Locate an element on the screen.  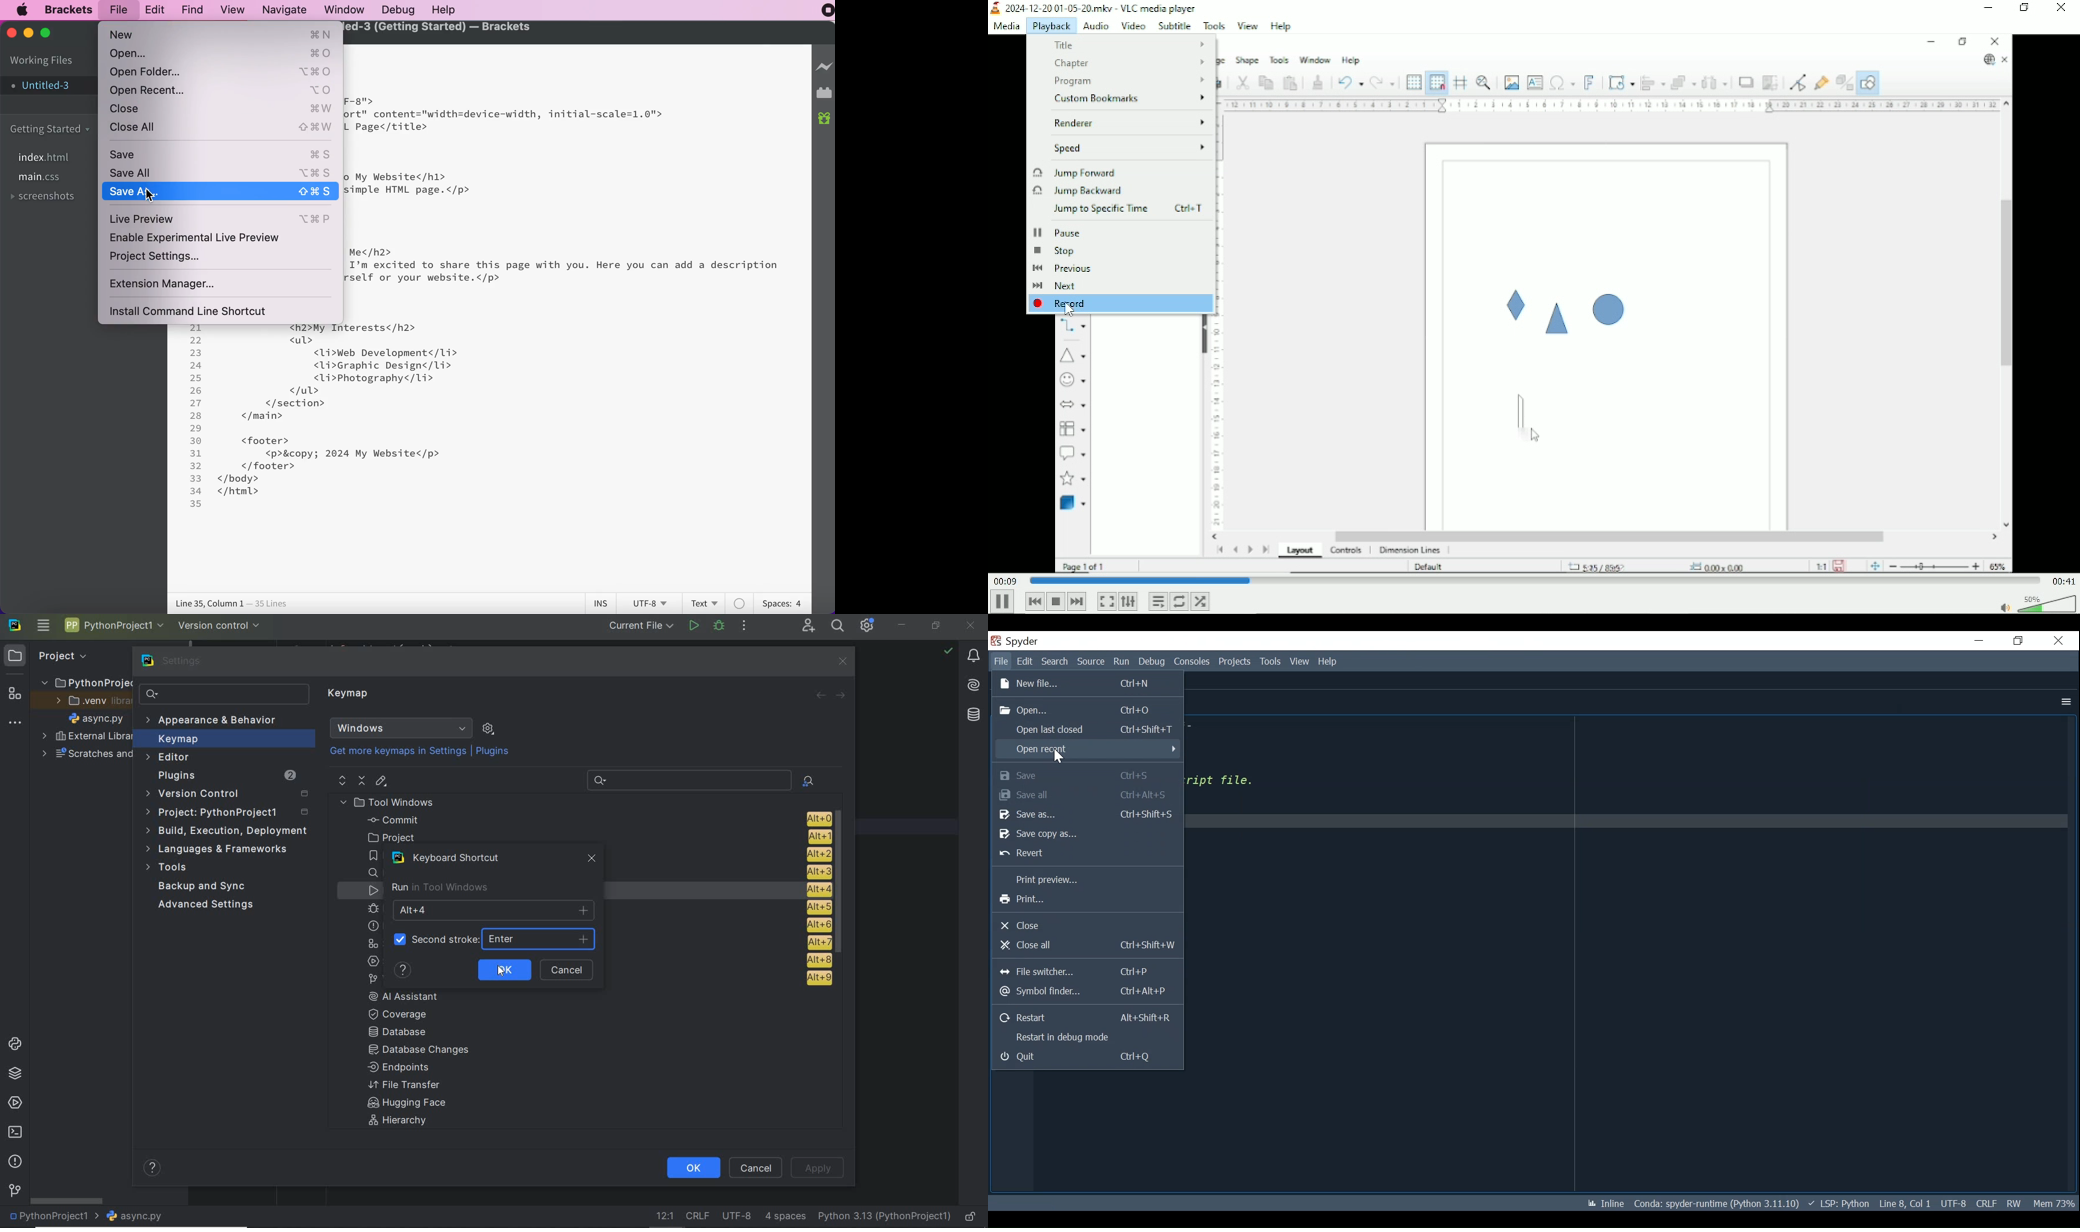
Minimize is located at coordinates (1979, 640).